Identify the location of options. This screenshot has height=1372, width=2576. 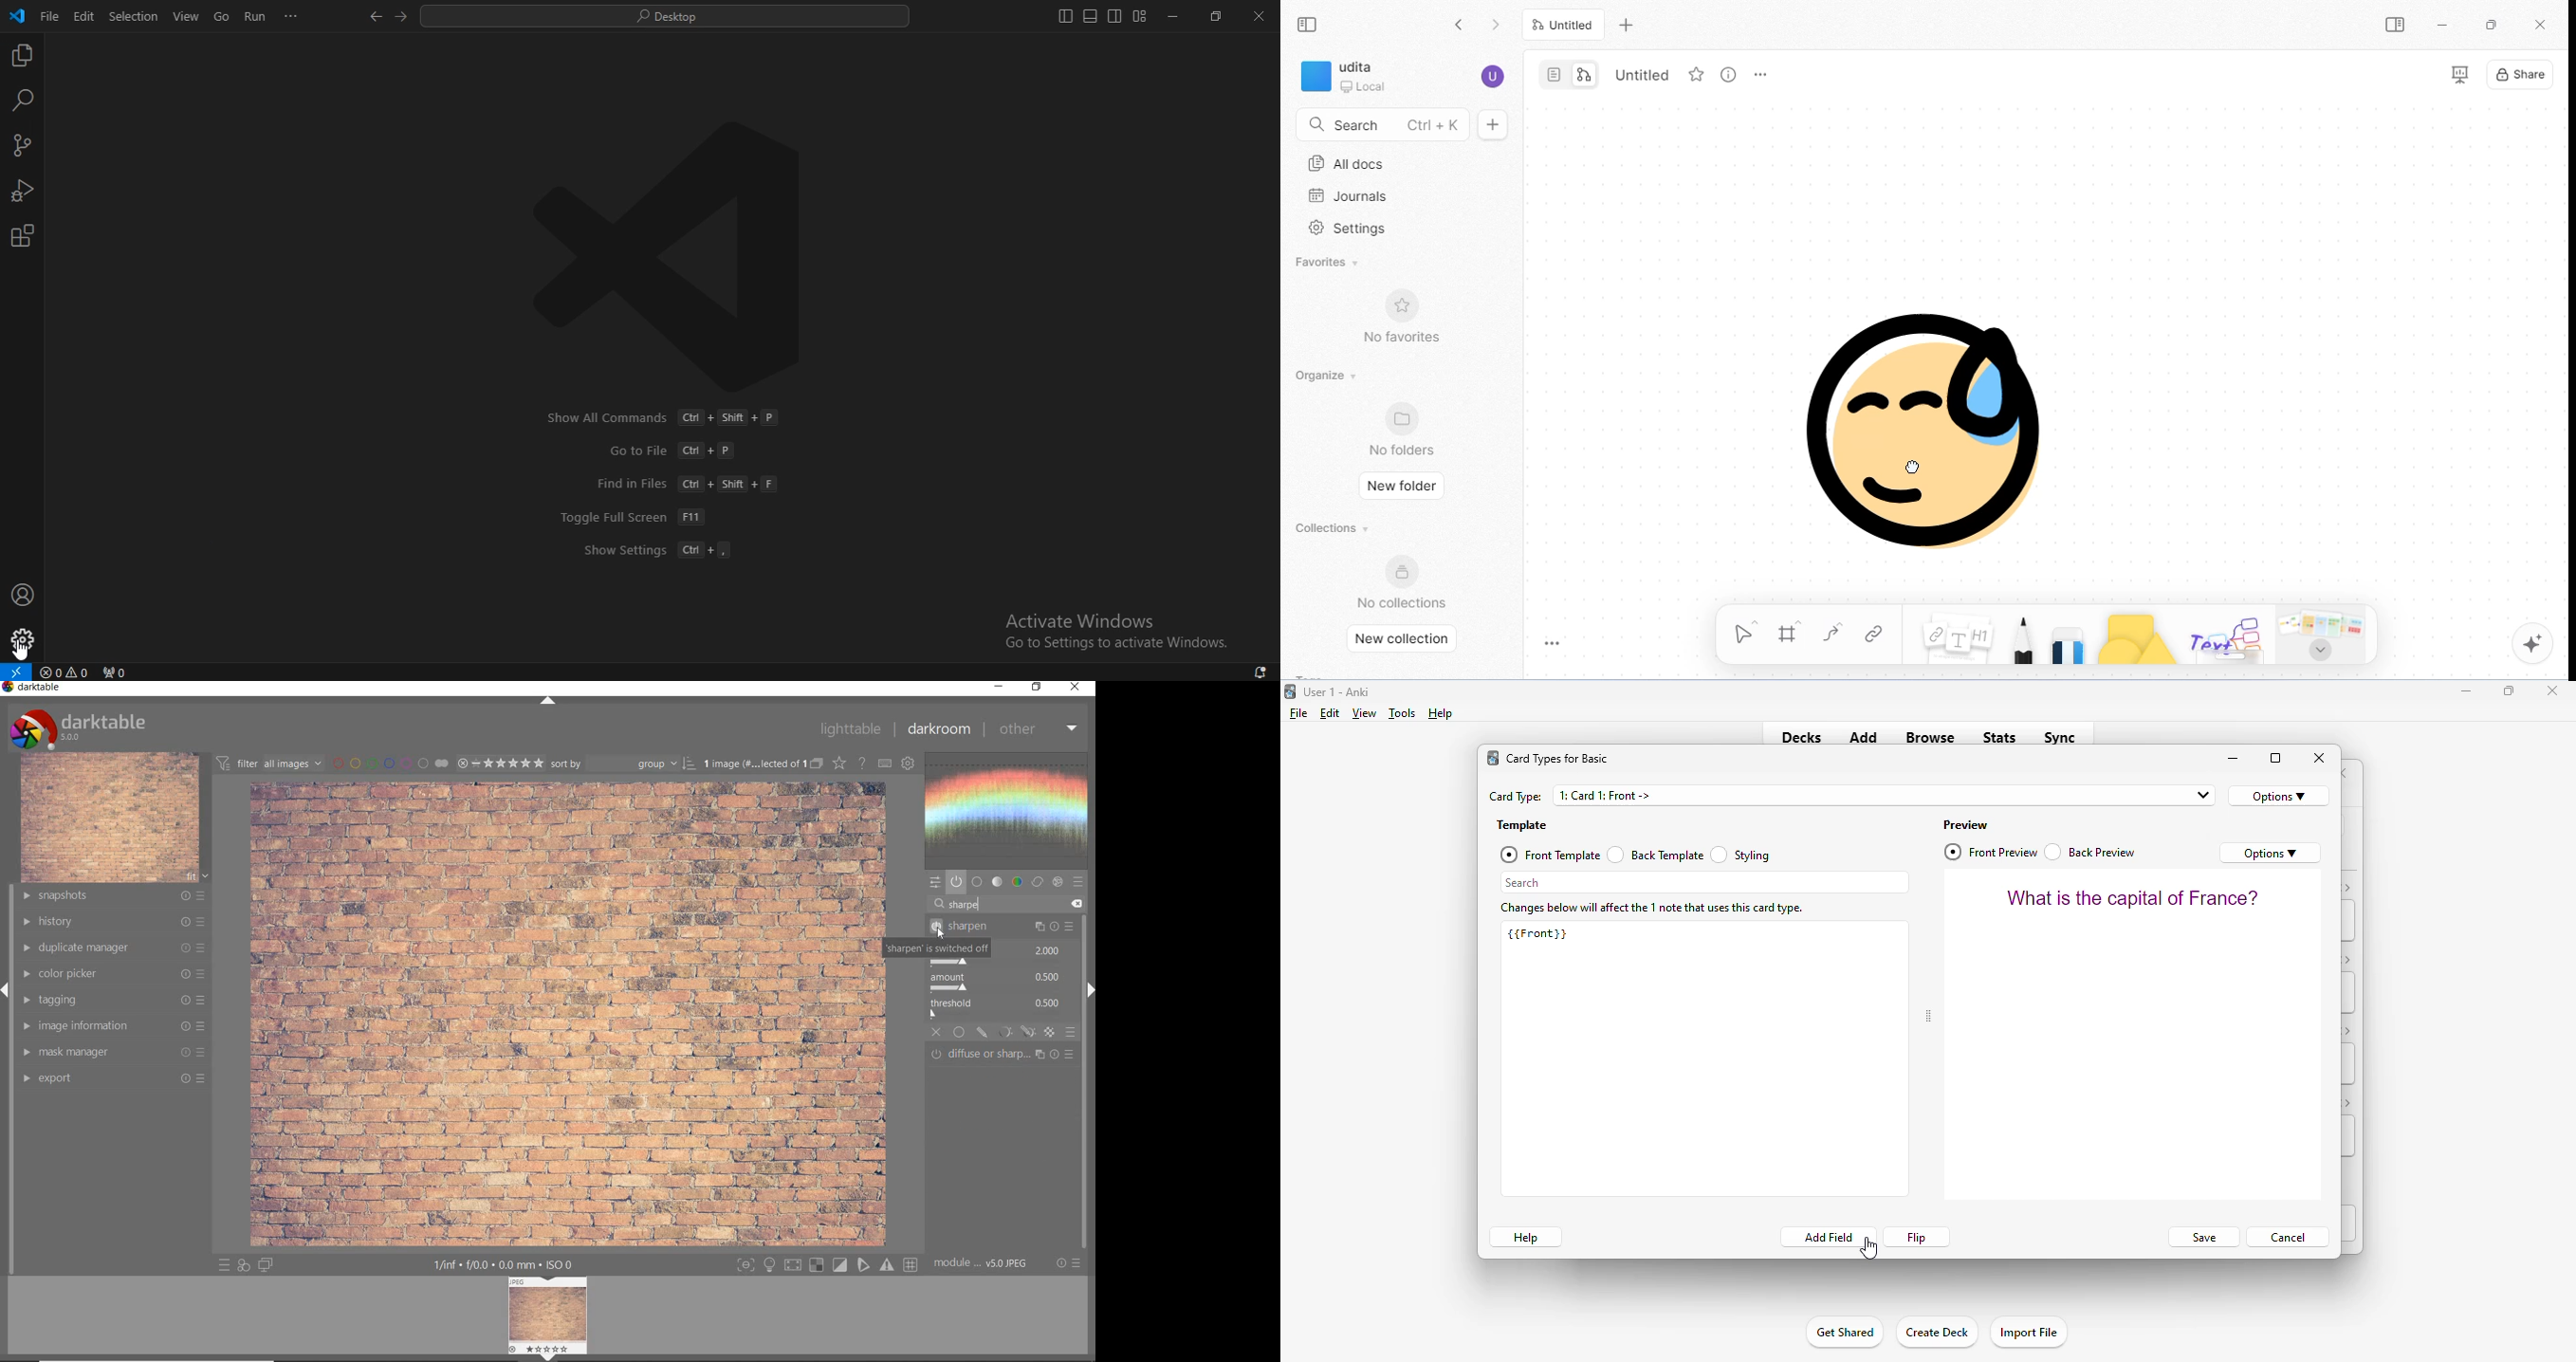
(2271, 853).